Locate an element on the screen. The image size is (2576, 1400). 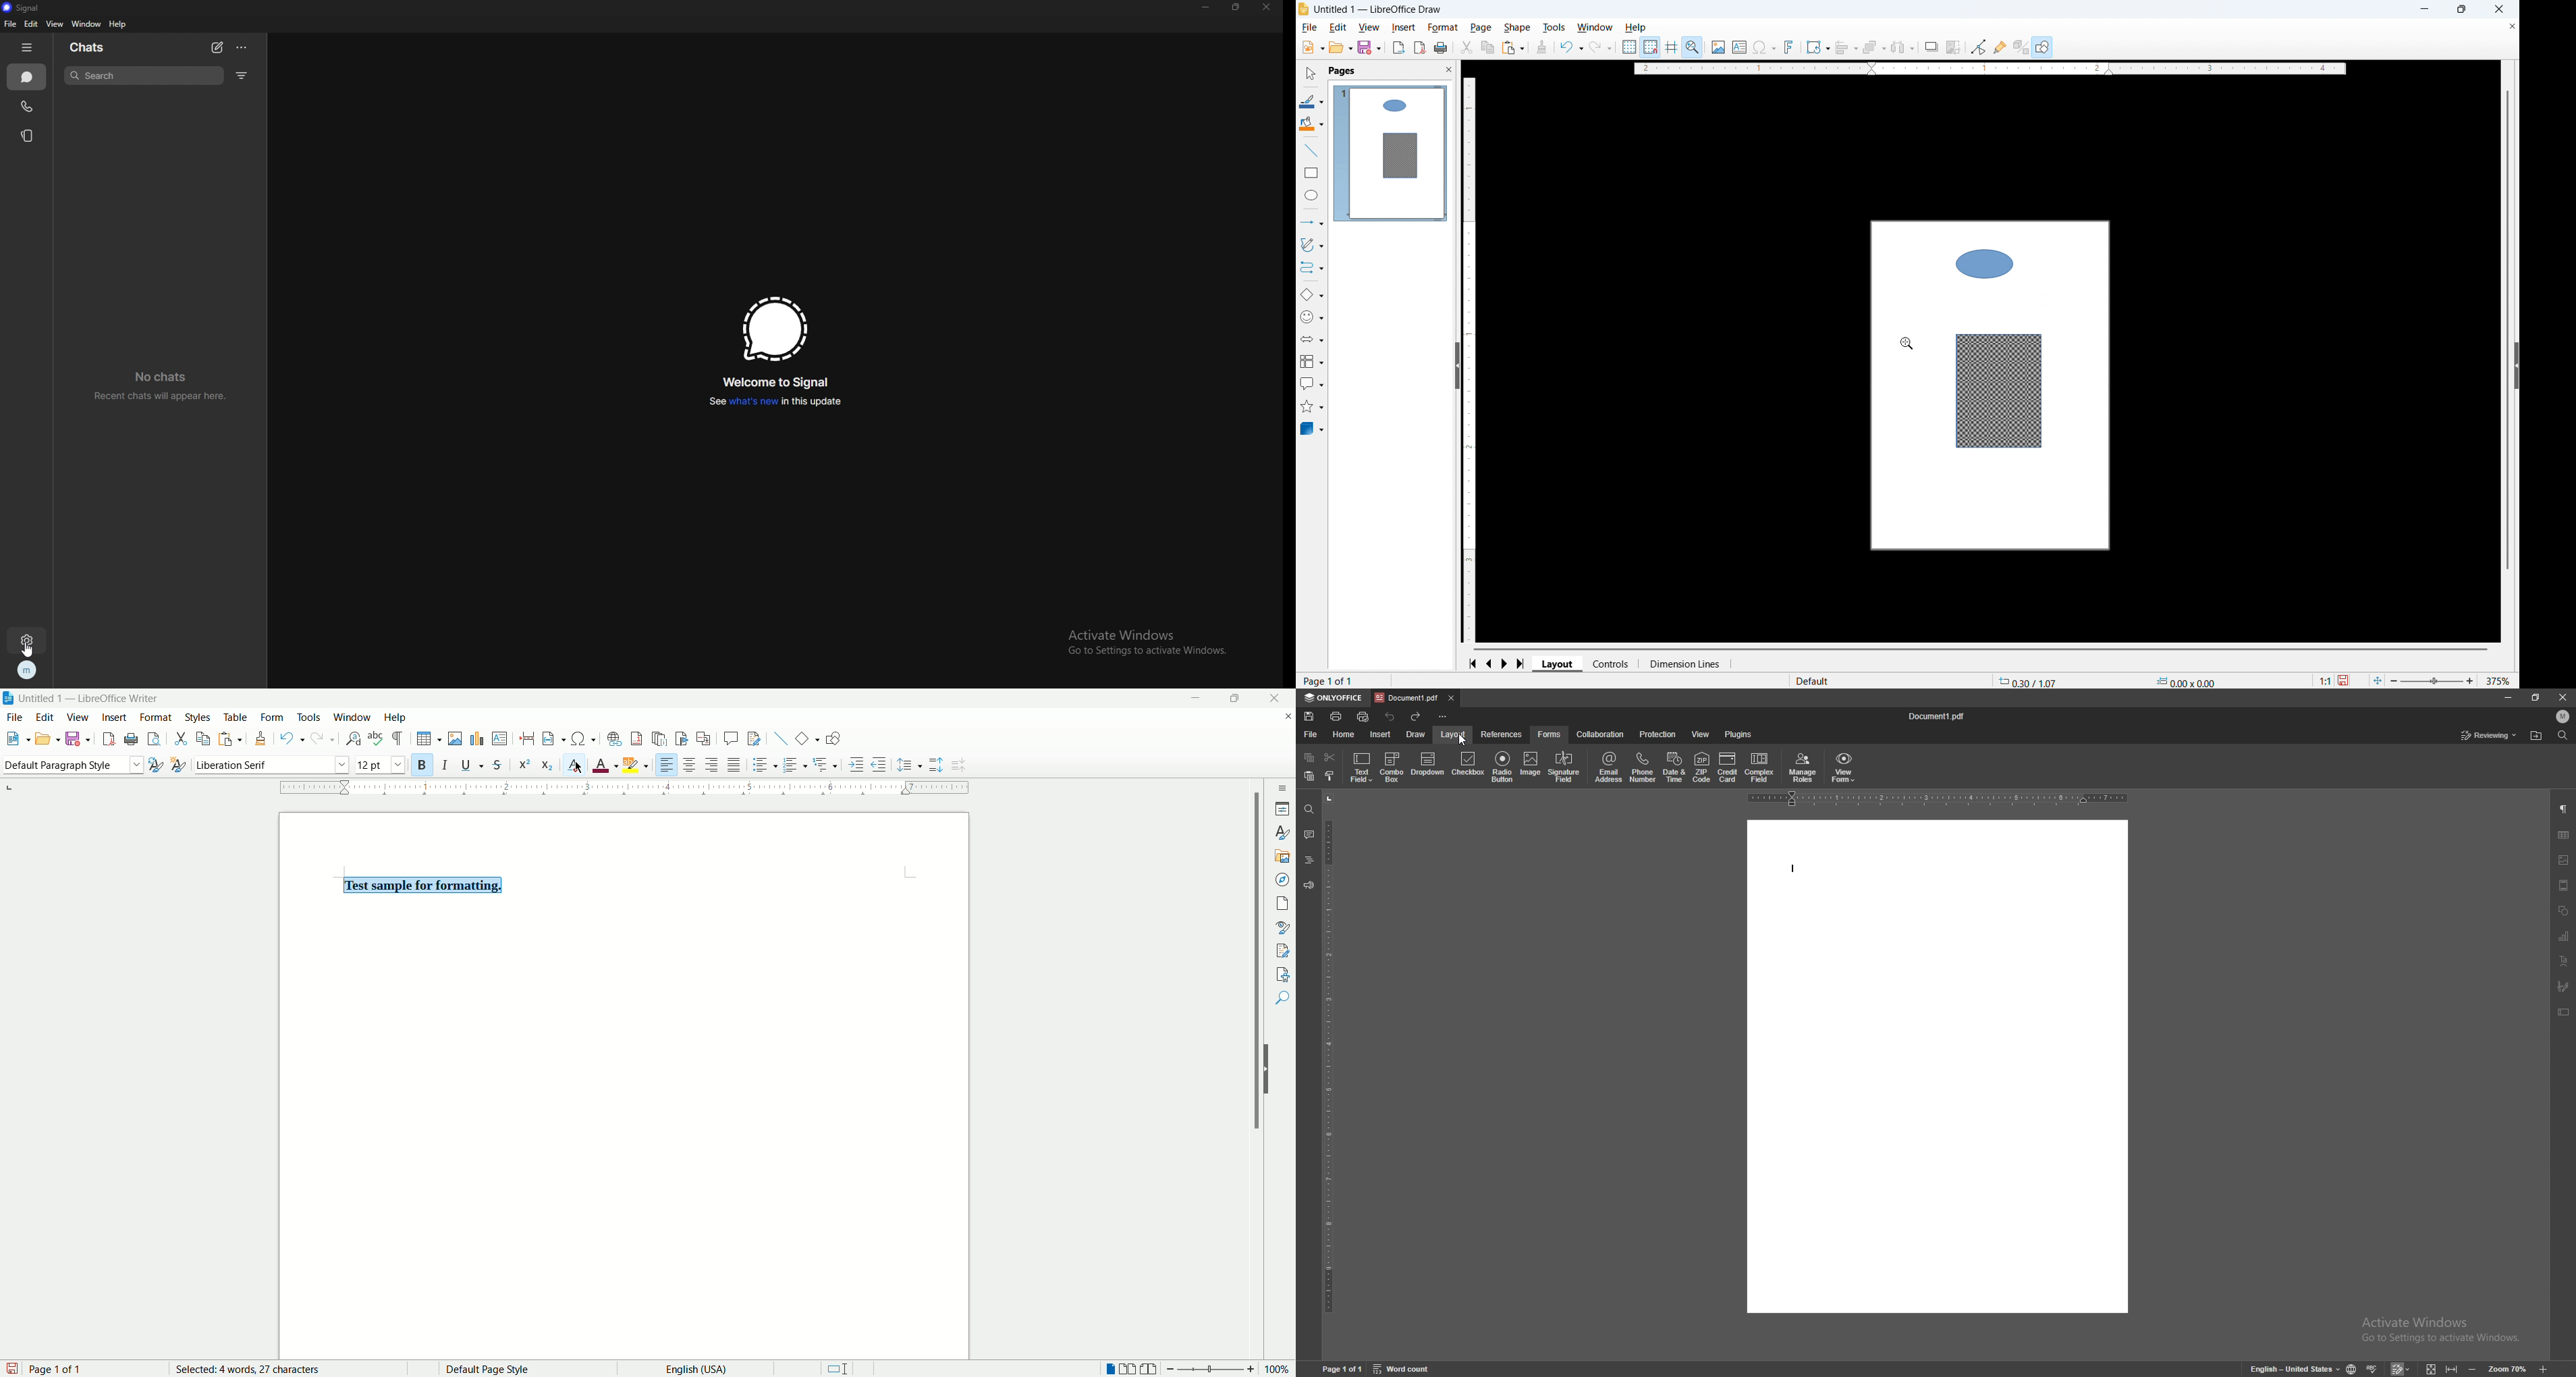
Lines and arrows  is located at coordinates (1312, 222).